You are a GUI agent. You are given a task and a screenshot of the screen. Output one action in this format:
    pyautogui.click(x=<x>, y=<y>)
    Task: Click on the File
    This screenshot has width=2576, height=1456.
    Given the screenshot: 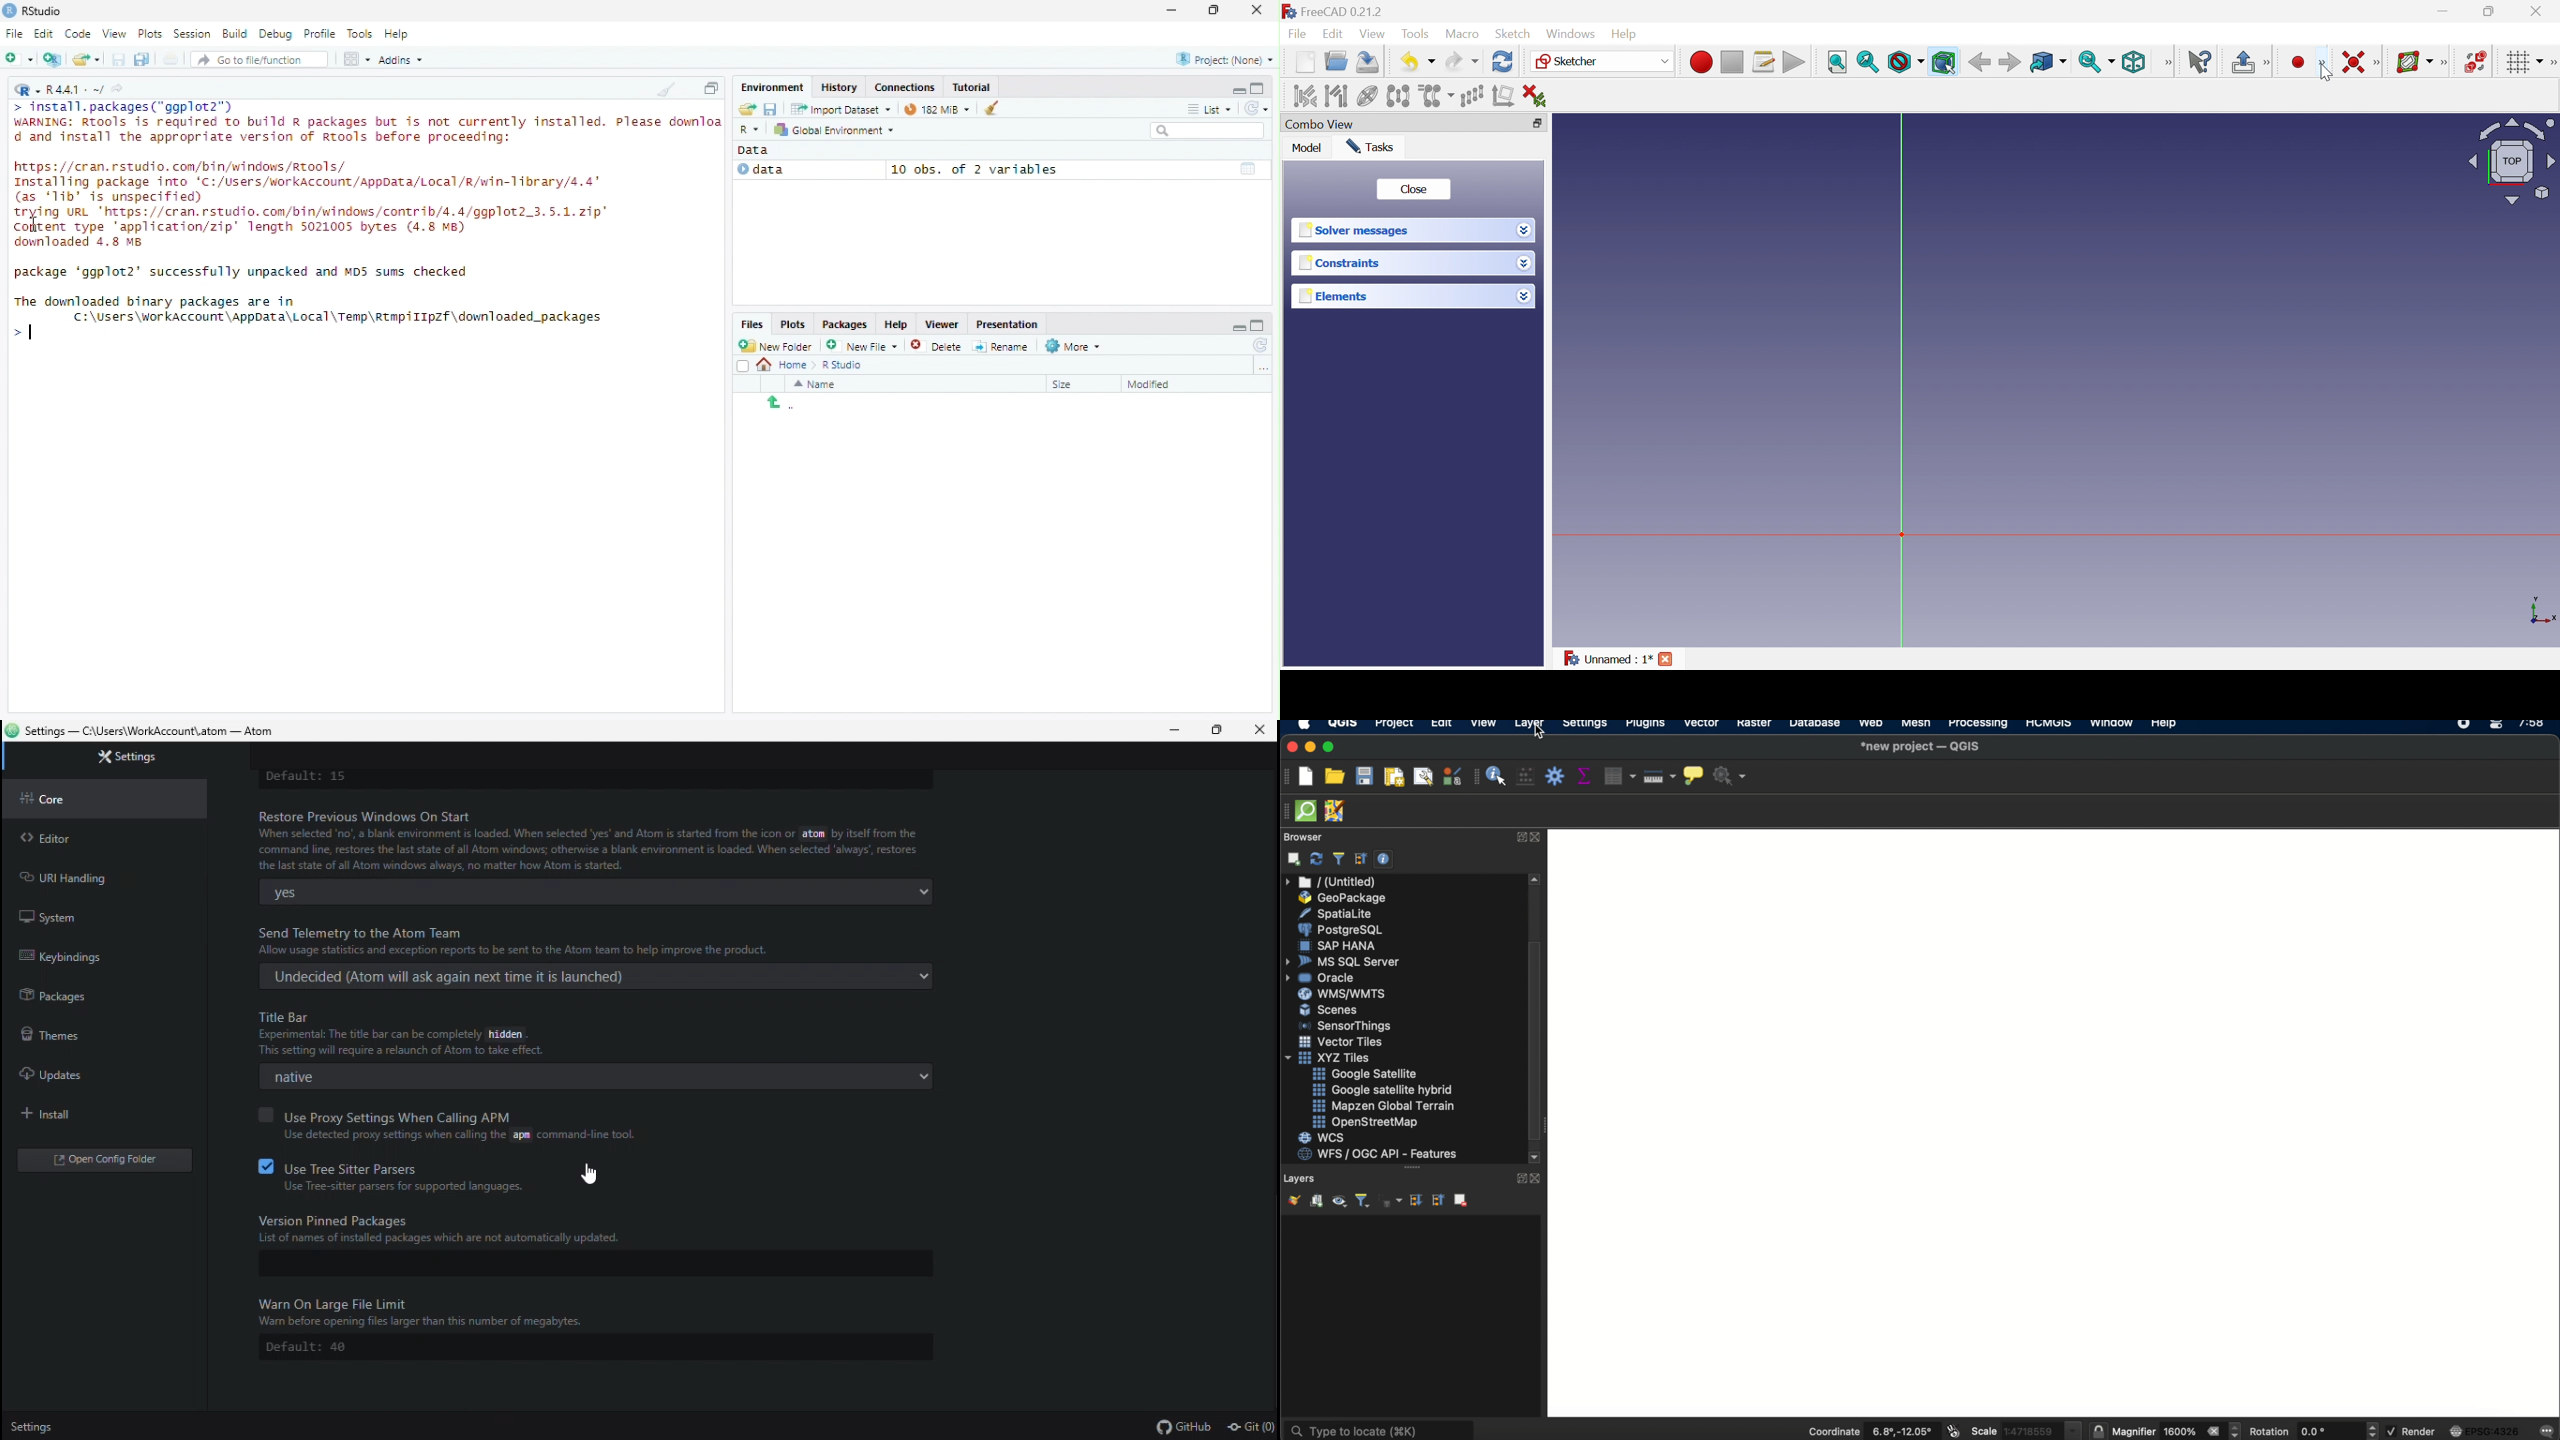 What is the action you would take?
    pyautogui.click(x=14, y=33)
    